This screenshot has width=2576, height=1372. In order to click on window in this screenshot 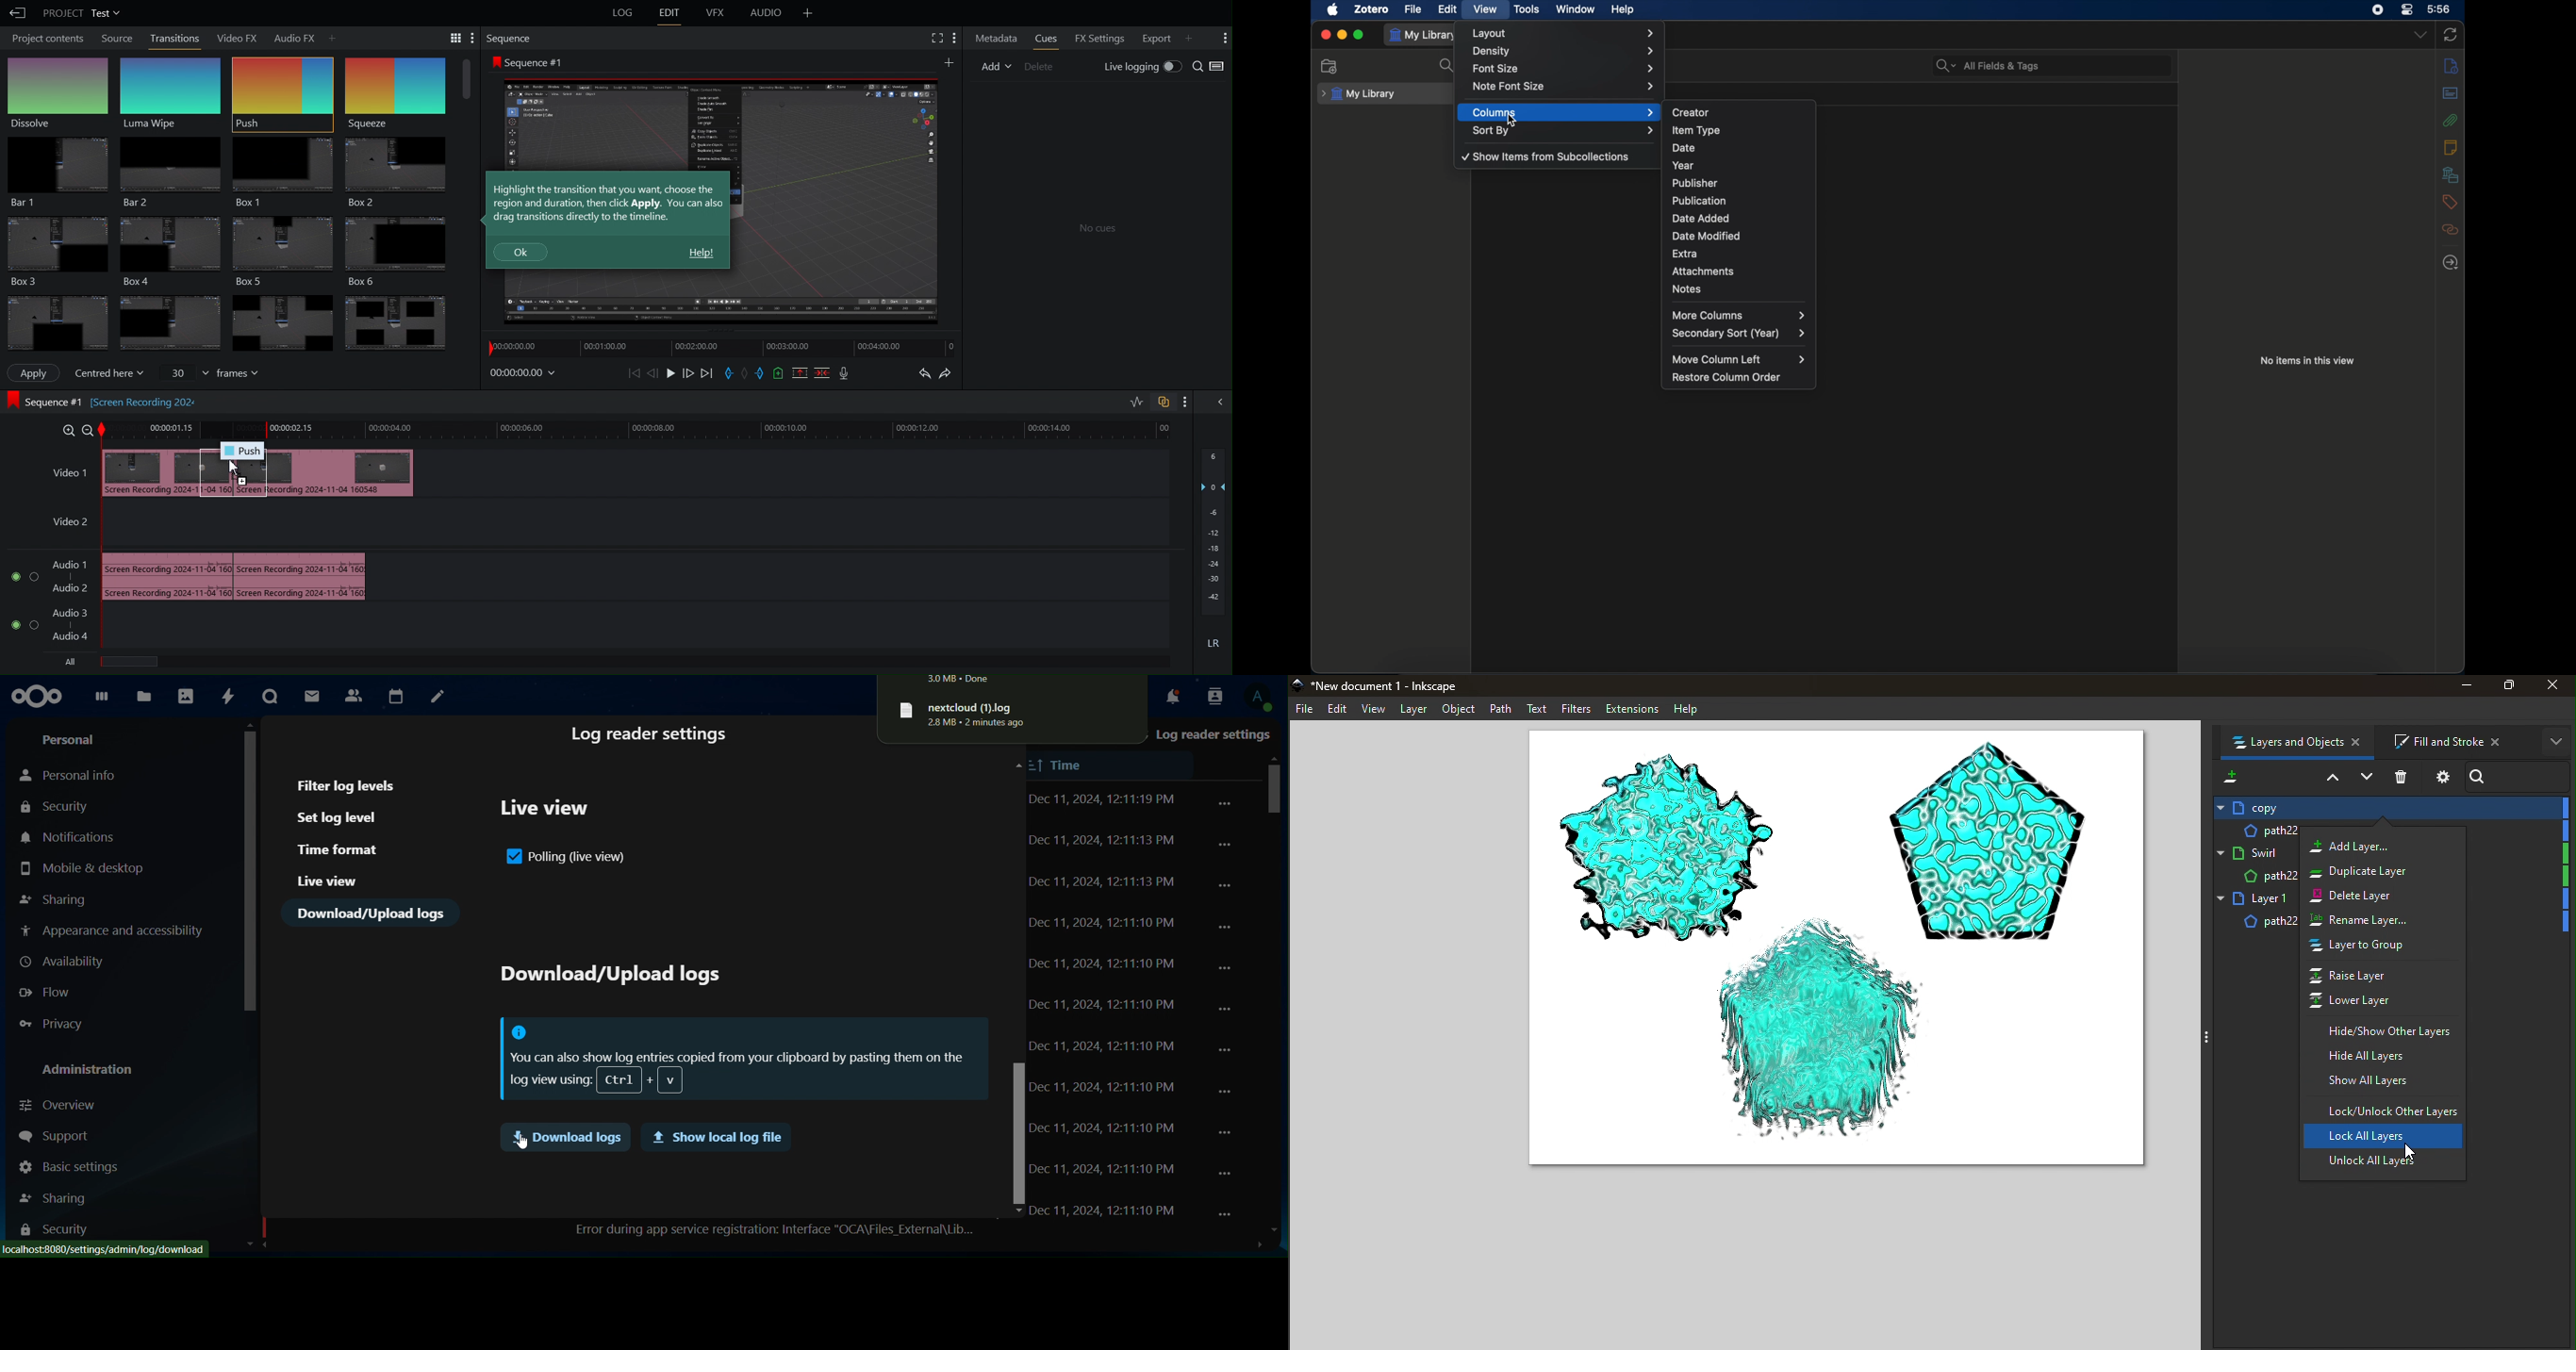, I will do `click(1574, 9)`.